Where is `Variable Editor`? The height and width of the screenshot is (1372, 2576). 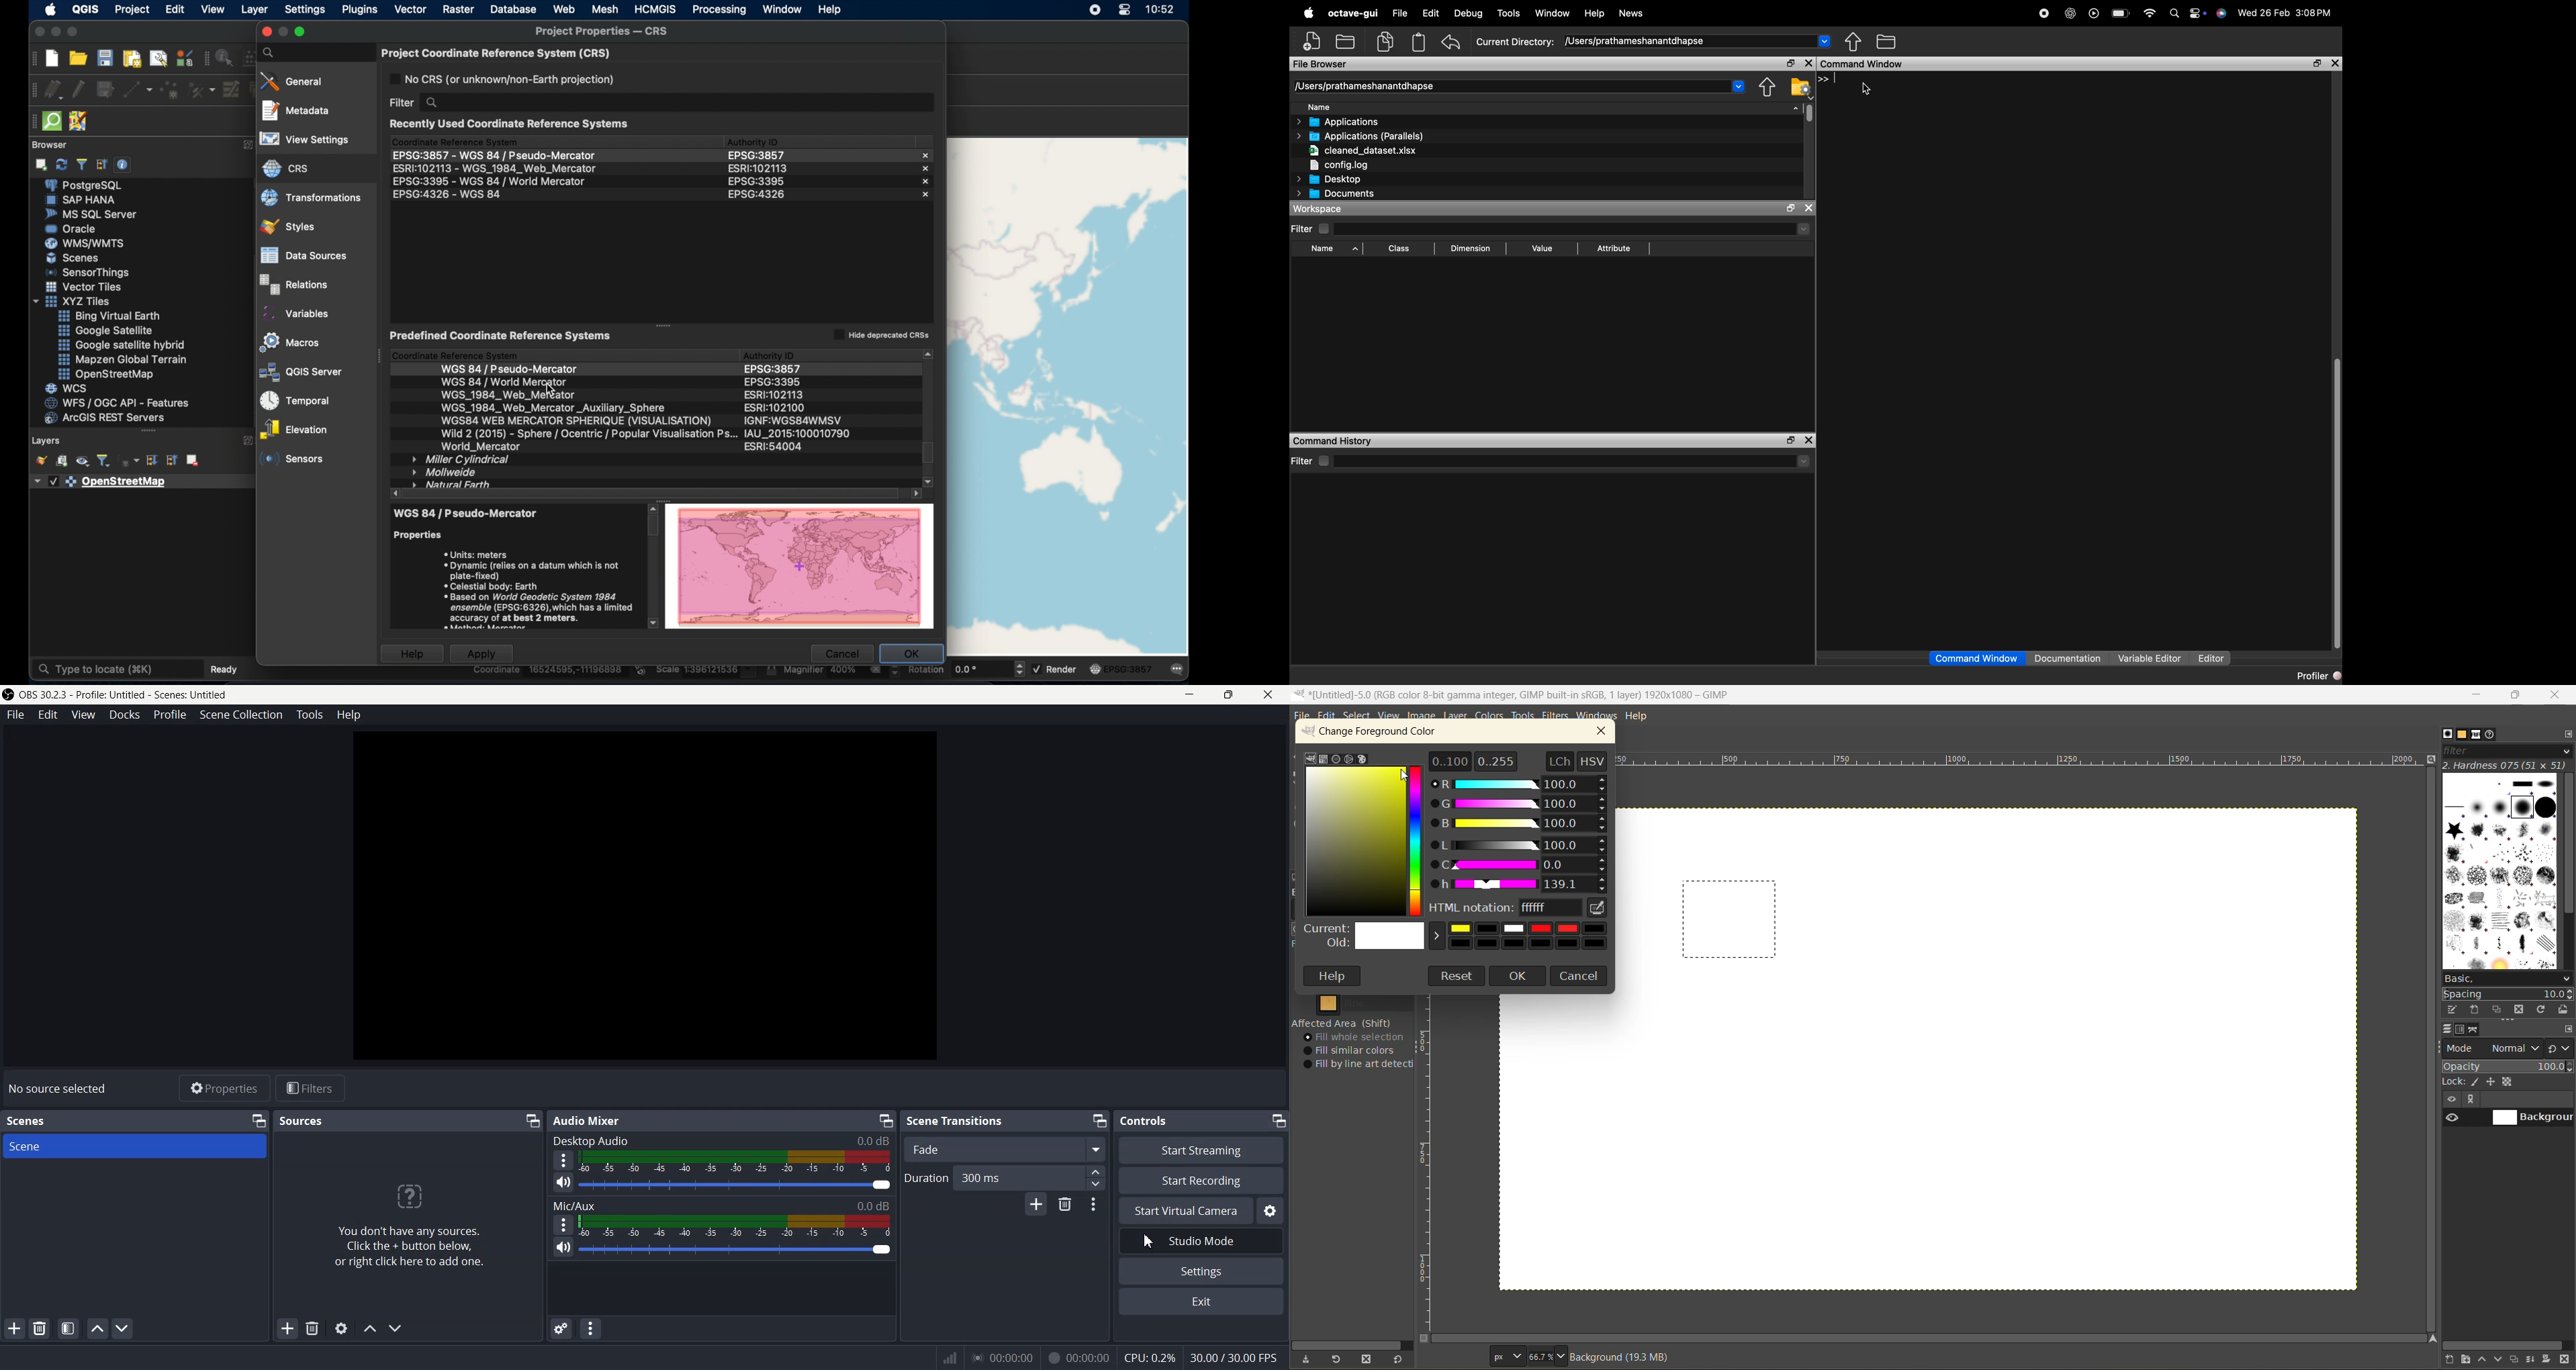 Variable Editor is located at coordinates (2148, 659).